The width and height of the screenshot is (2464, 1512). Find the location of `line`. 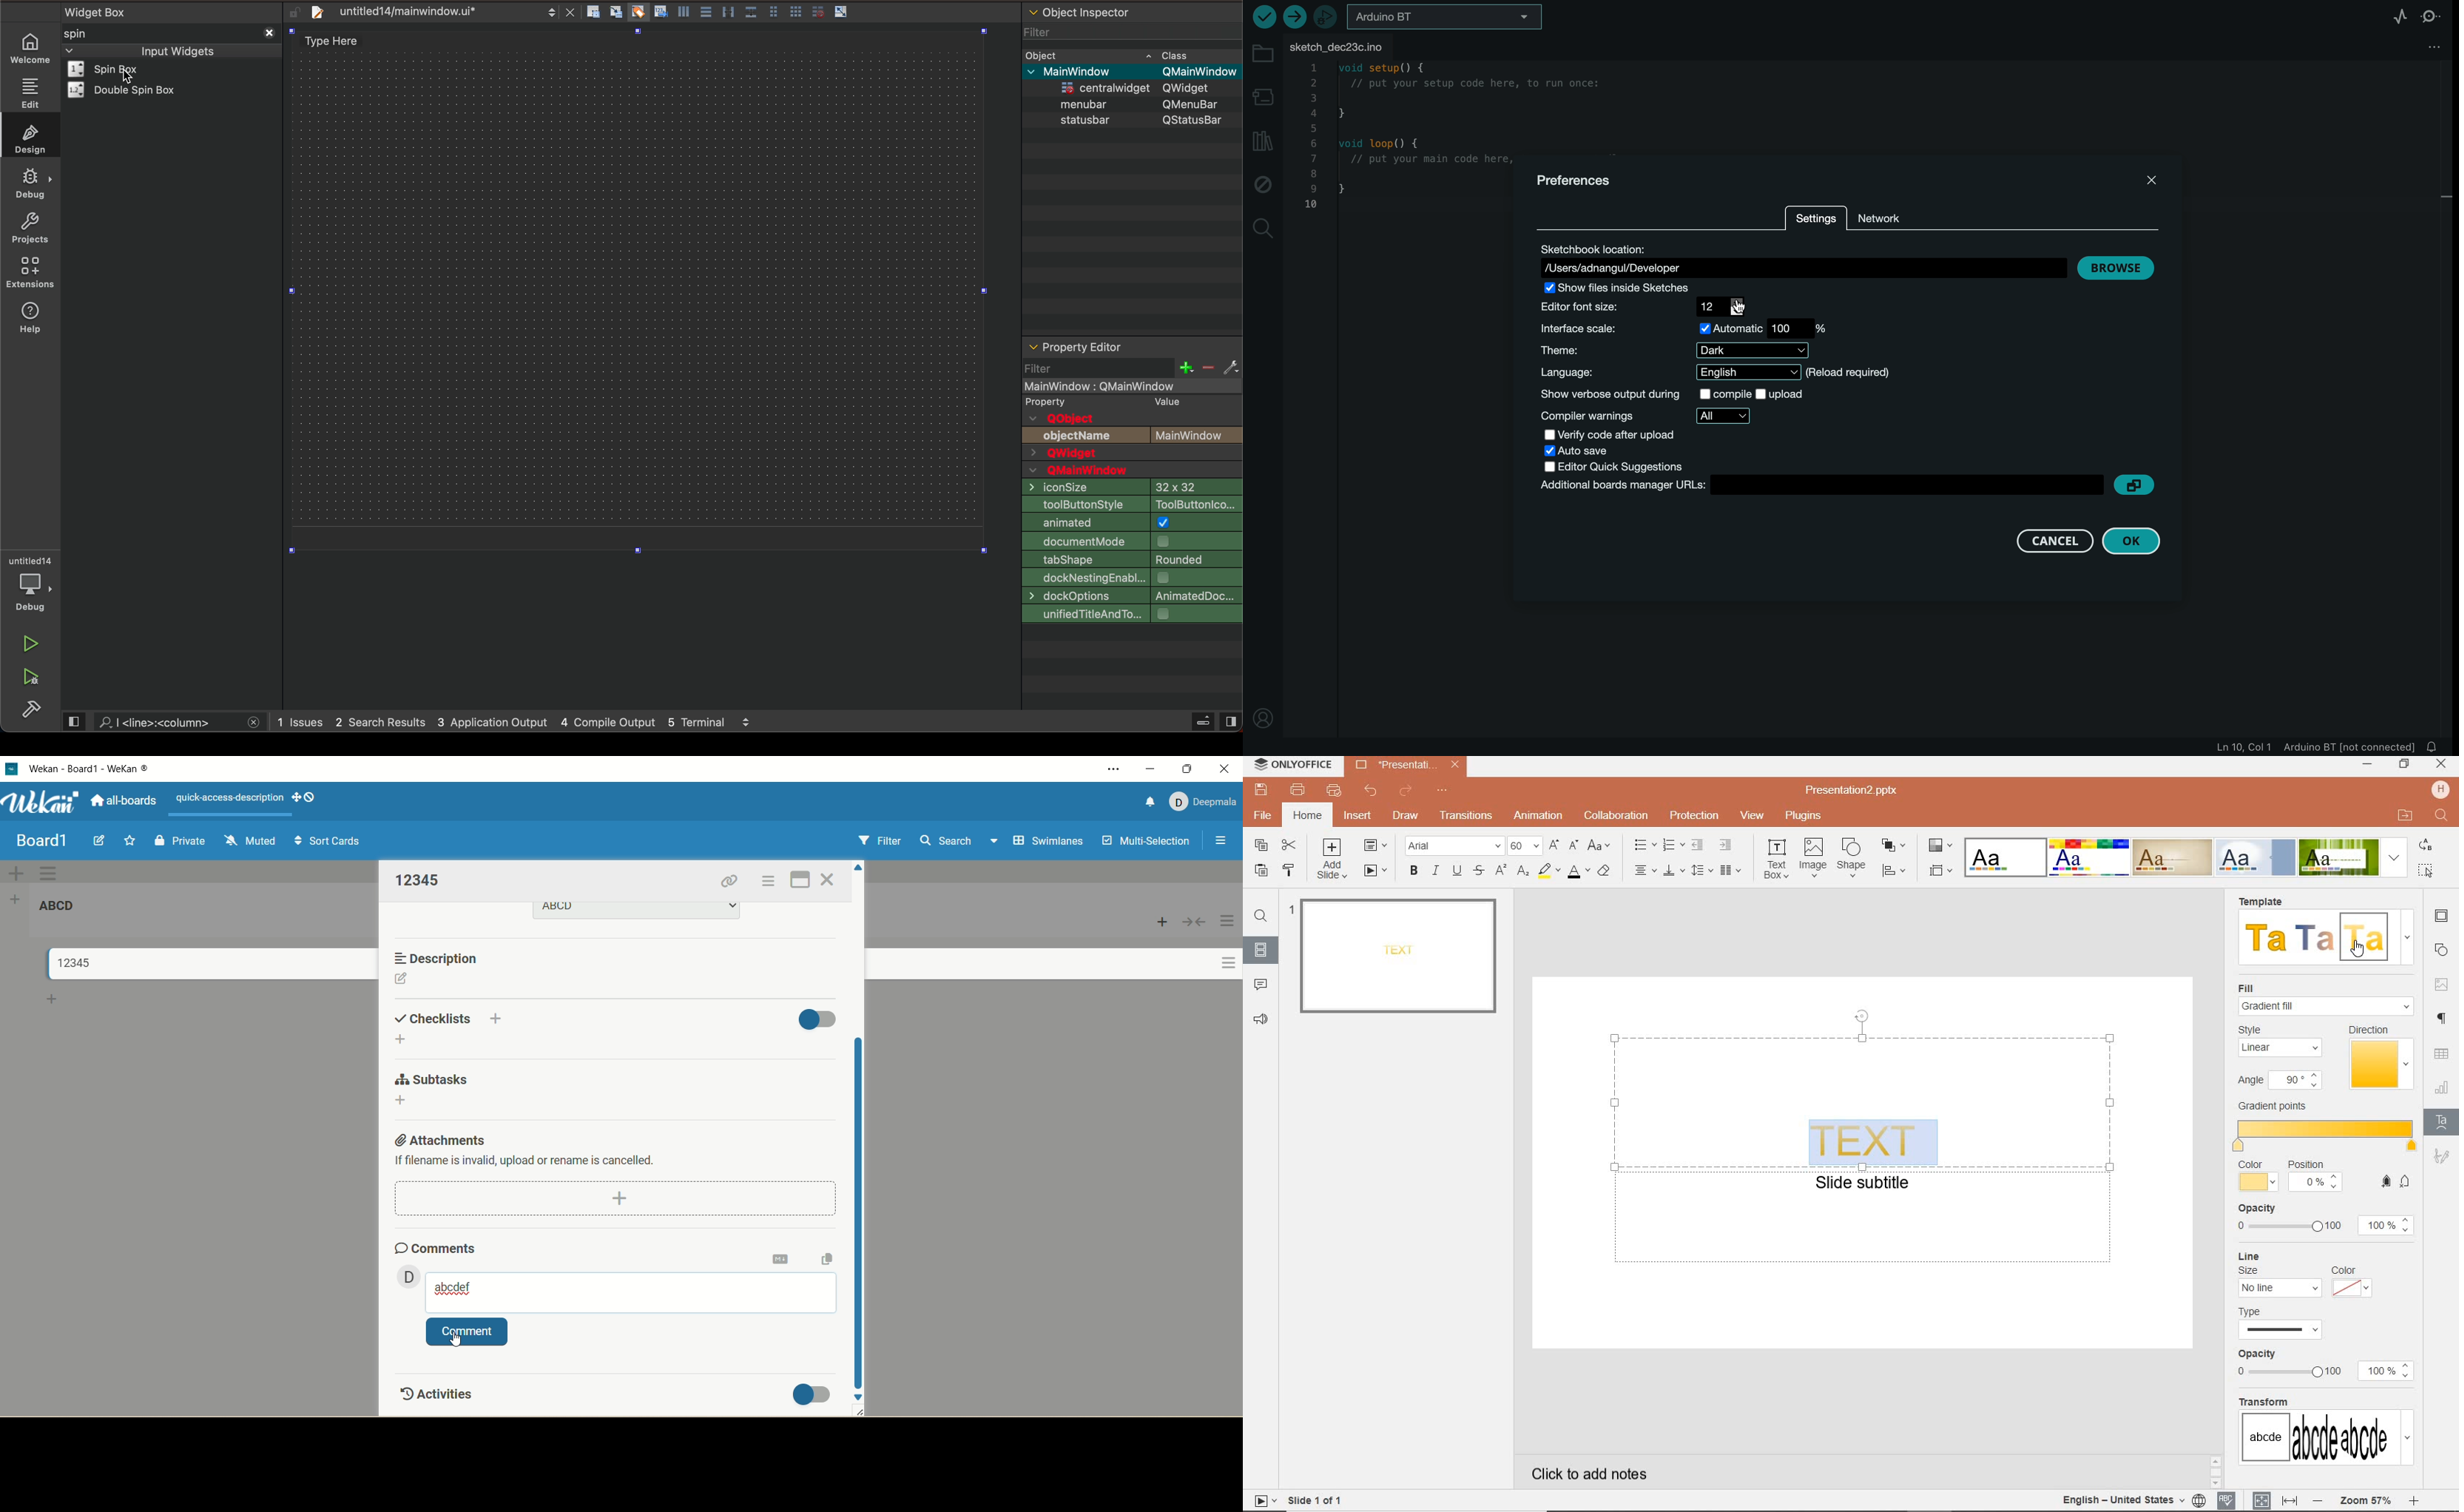

line is located at coordinates (2253, 1254).